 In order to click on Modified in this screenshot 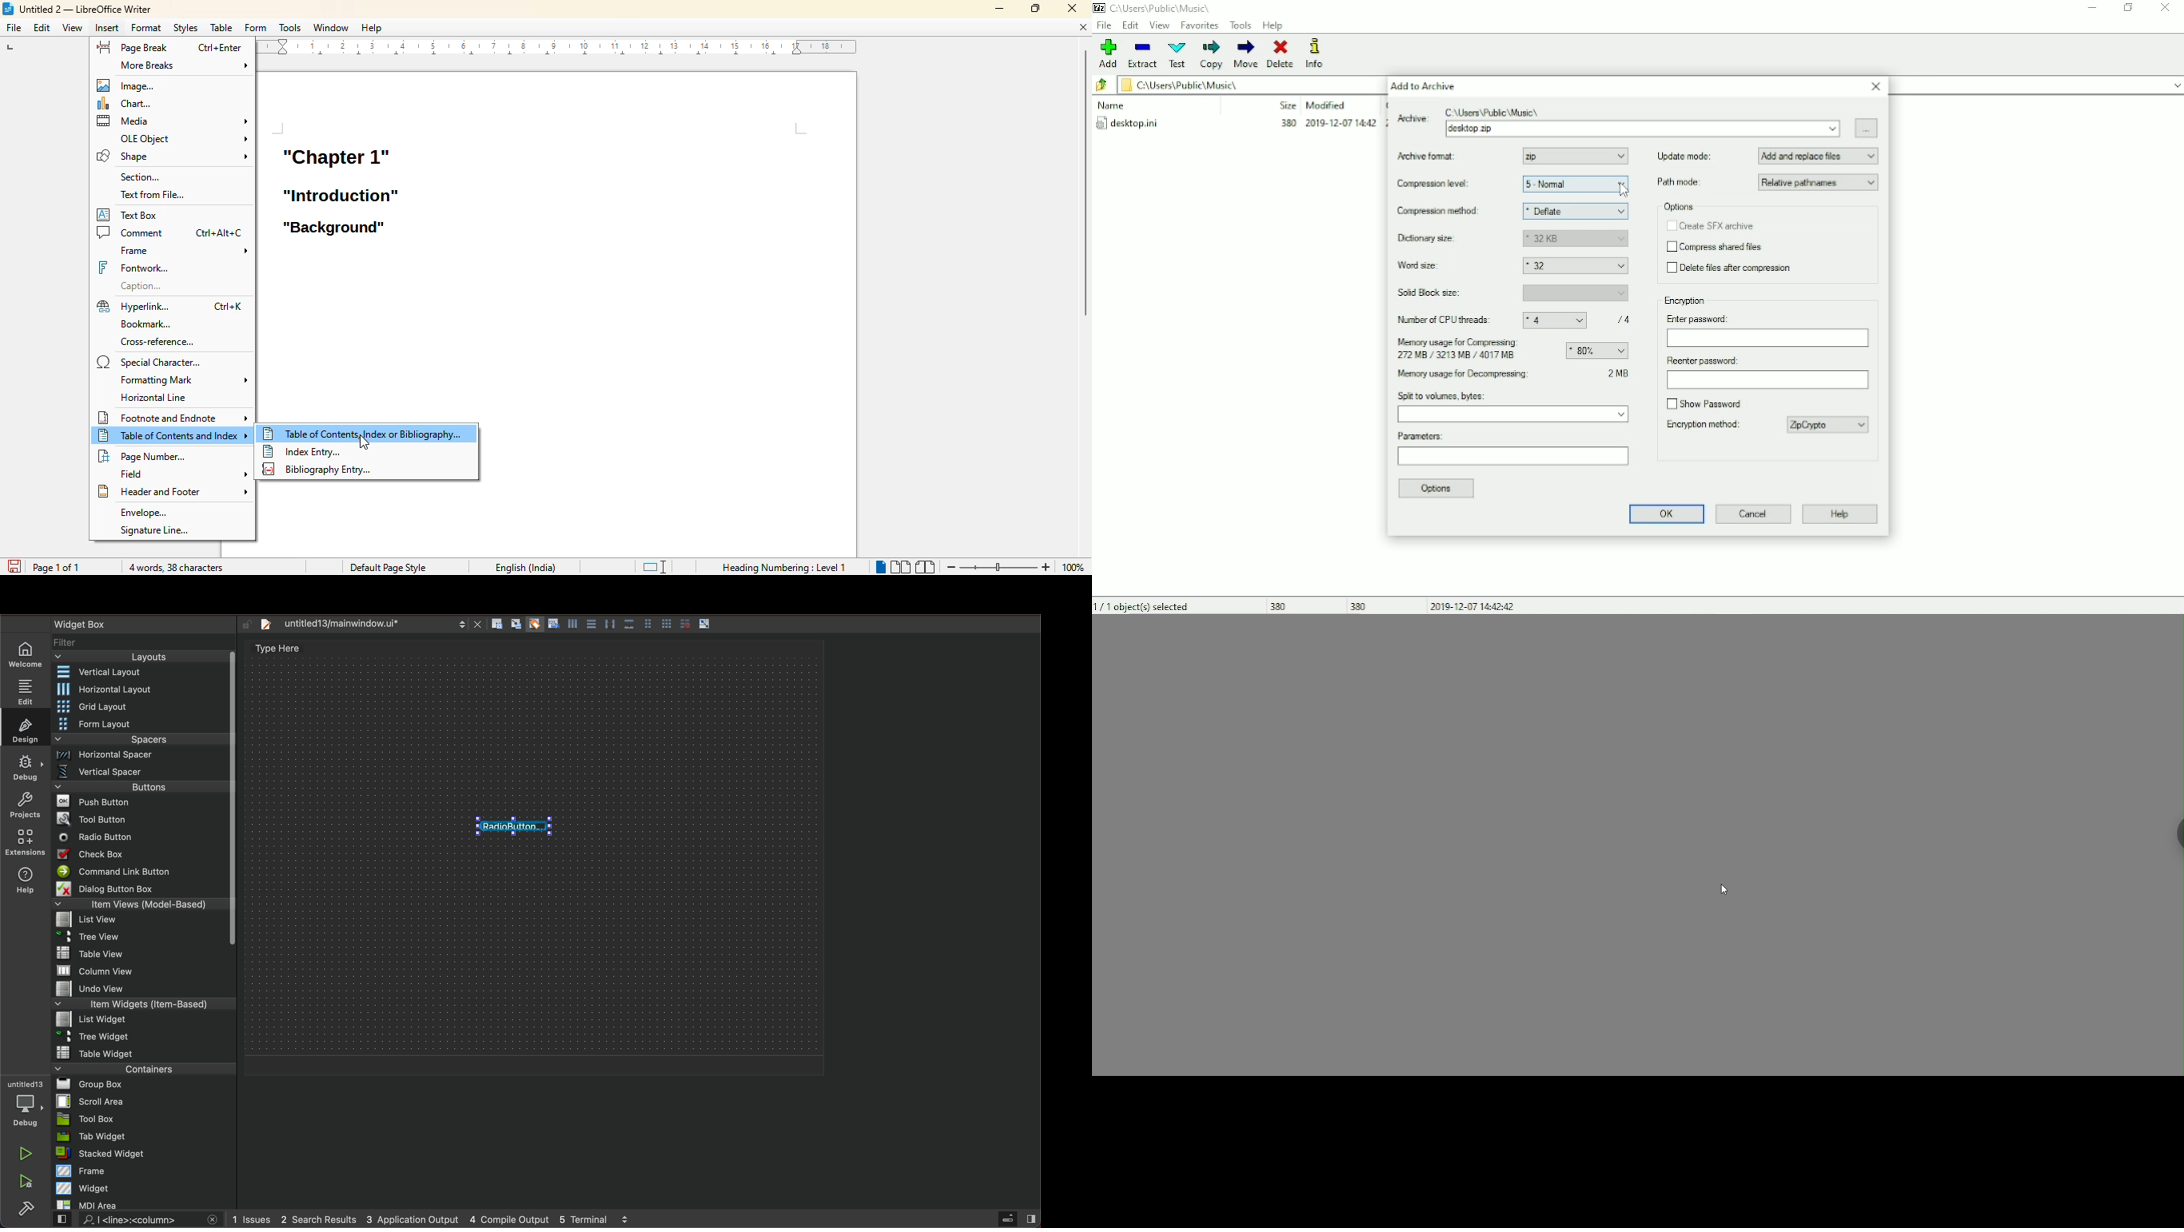, I will do `click(1327, 105)`.